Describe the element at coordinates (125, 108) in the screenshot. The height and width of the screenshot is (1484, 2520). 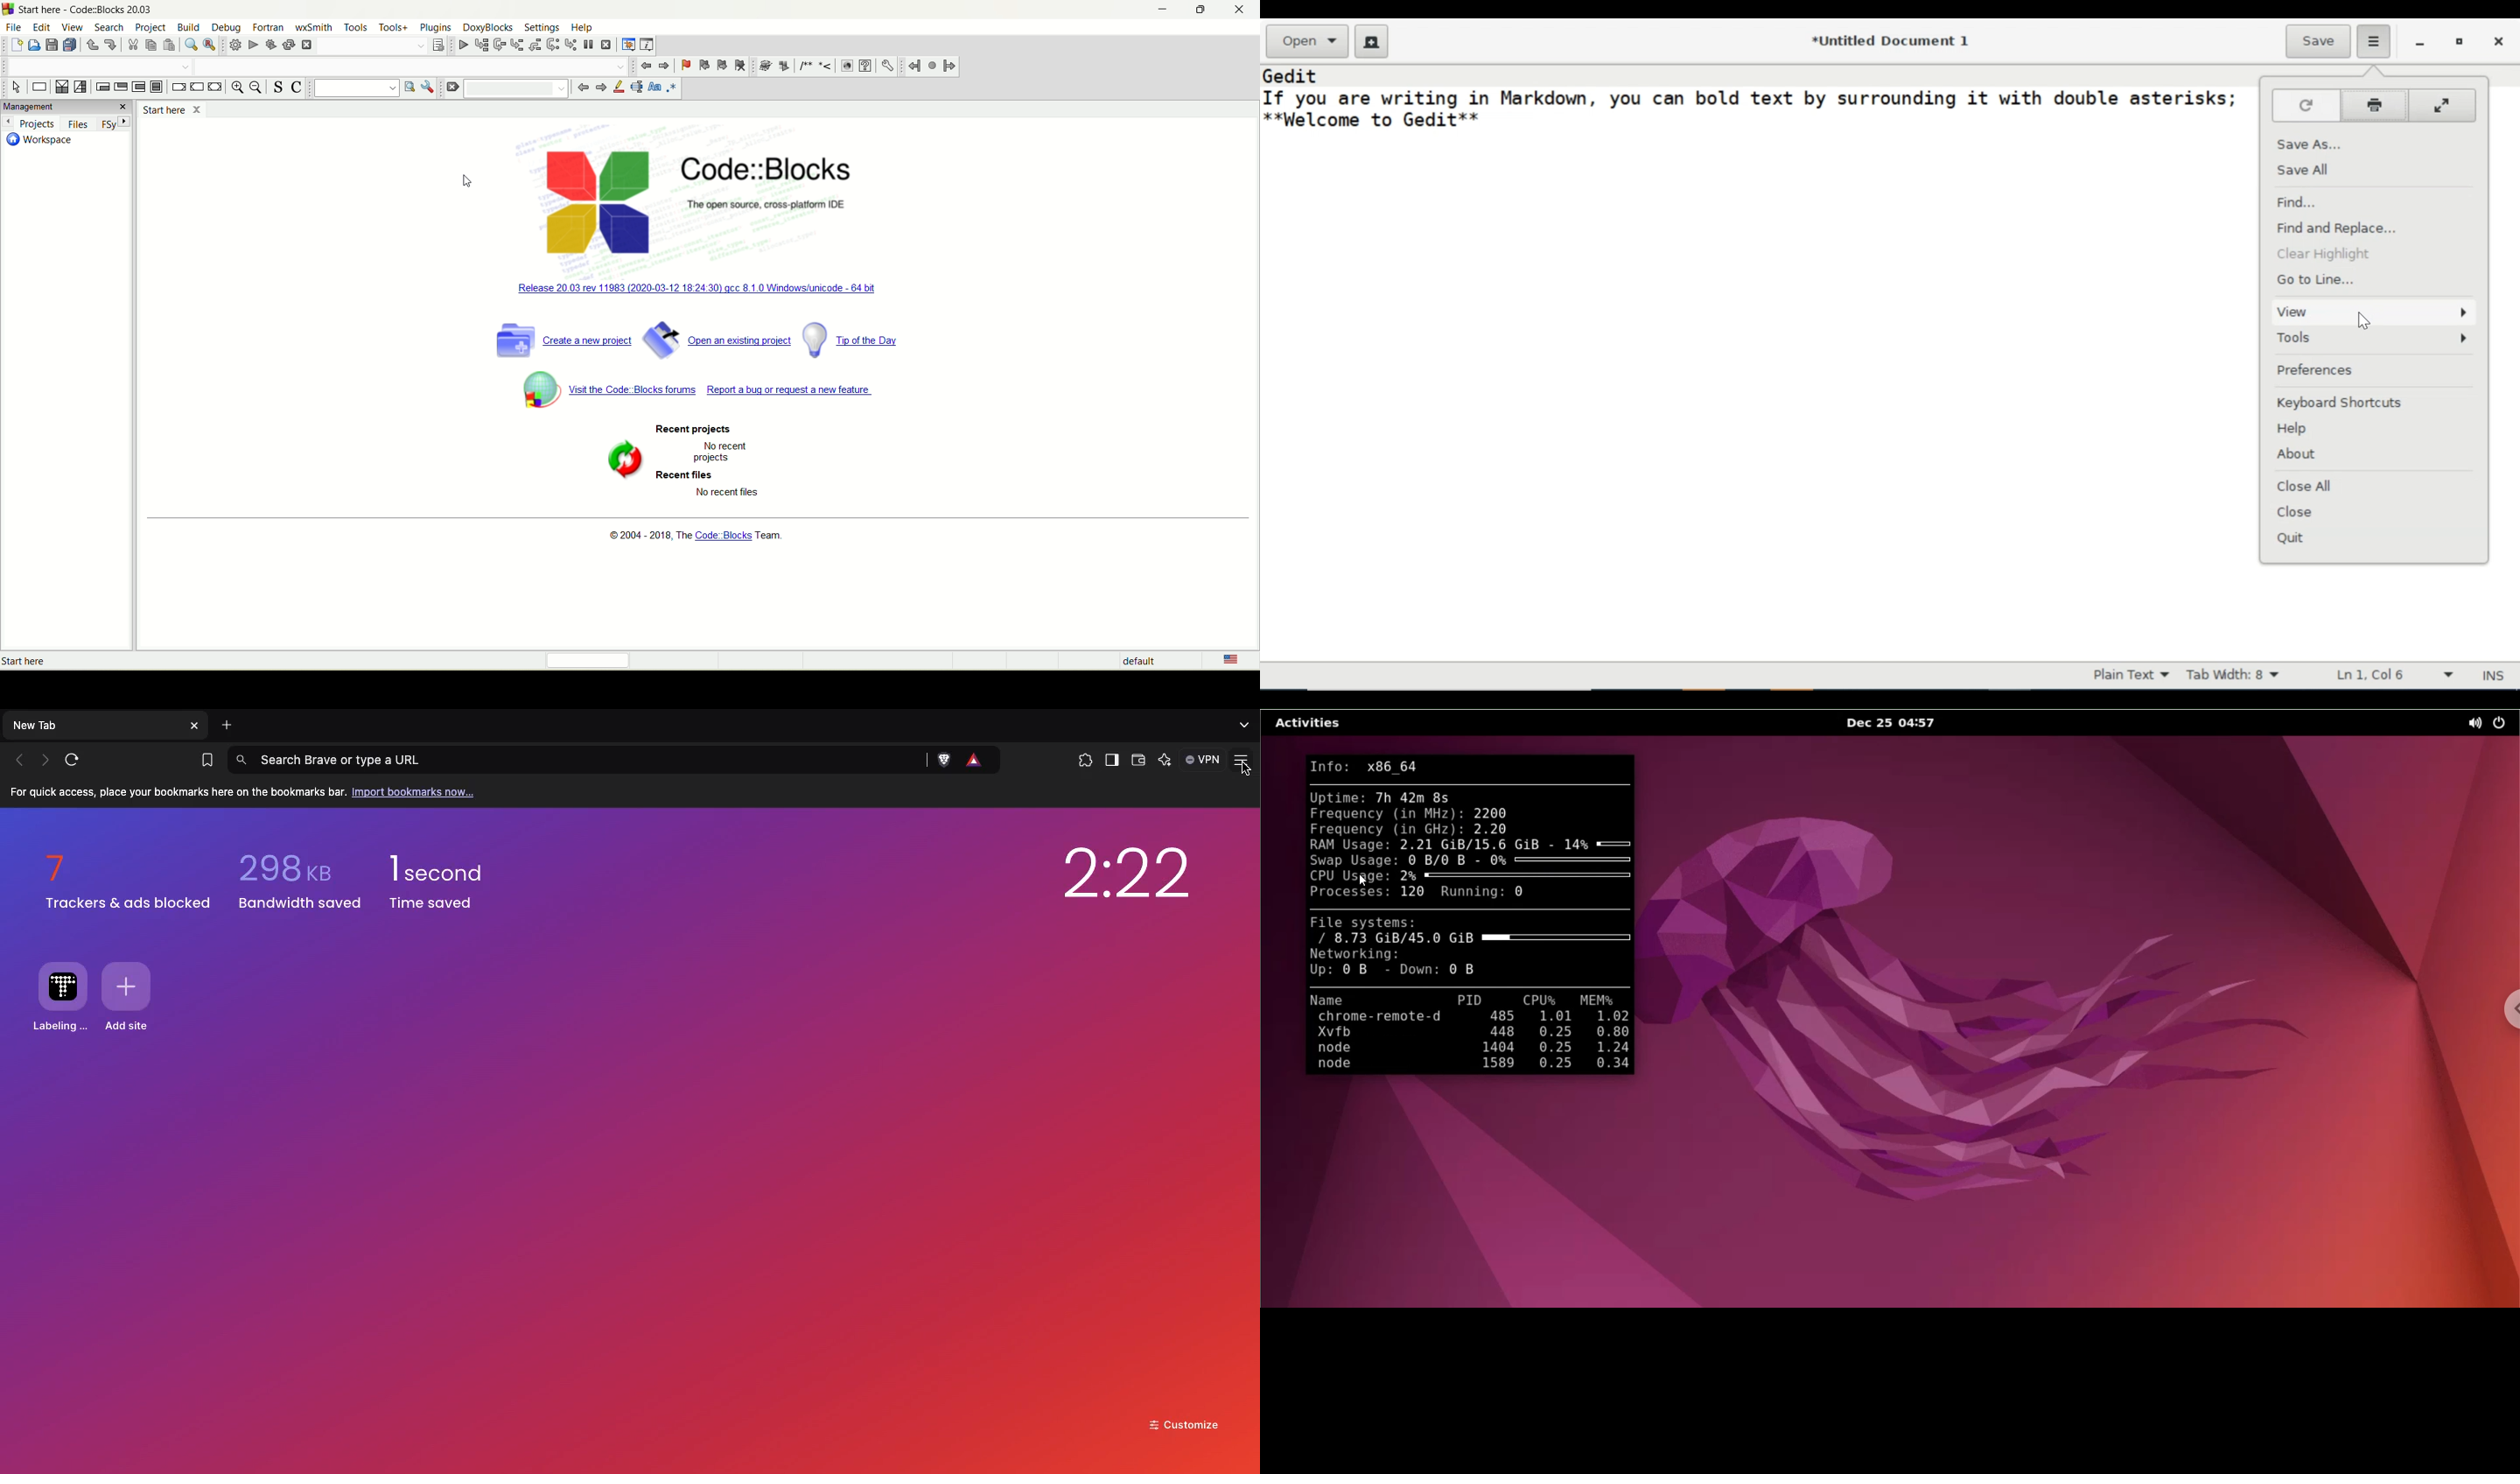
I see `close` at that location.